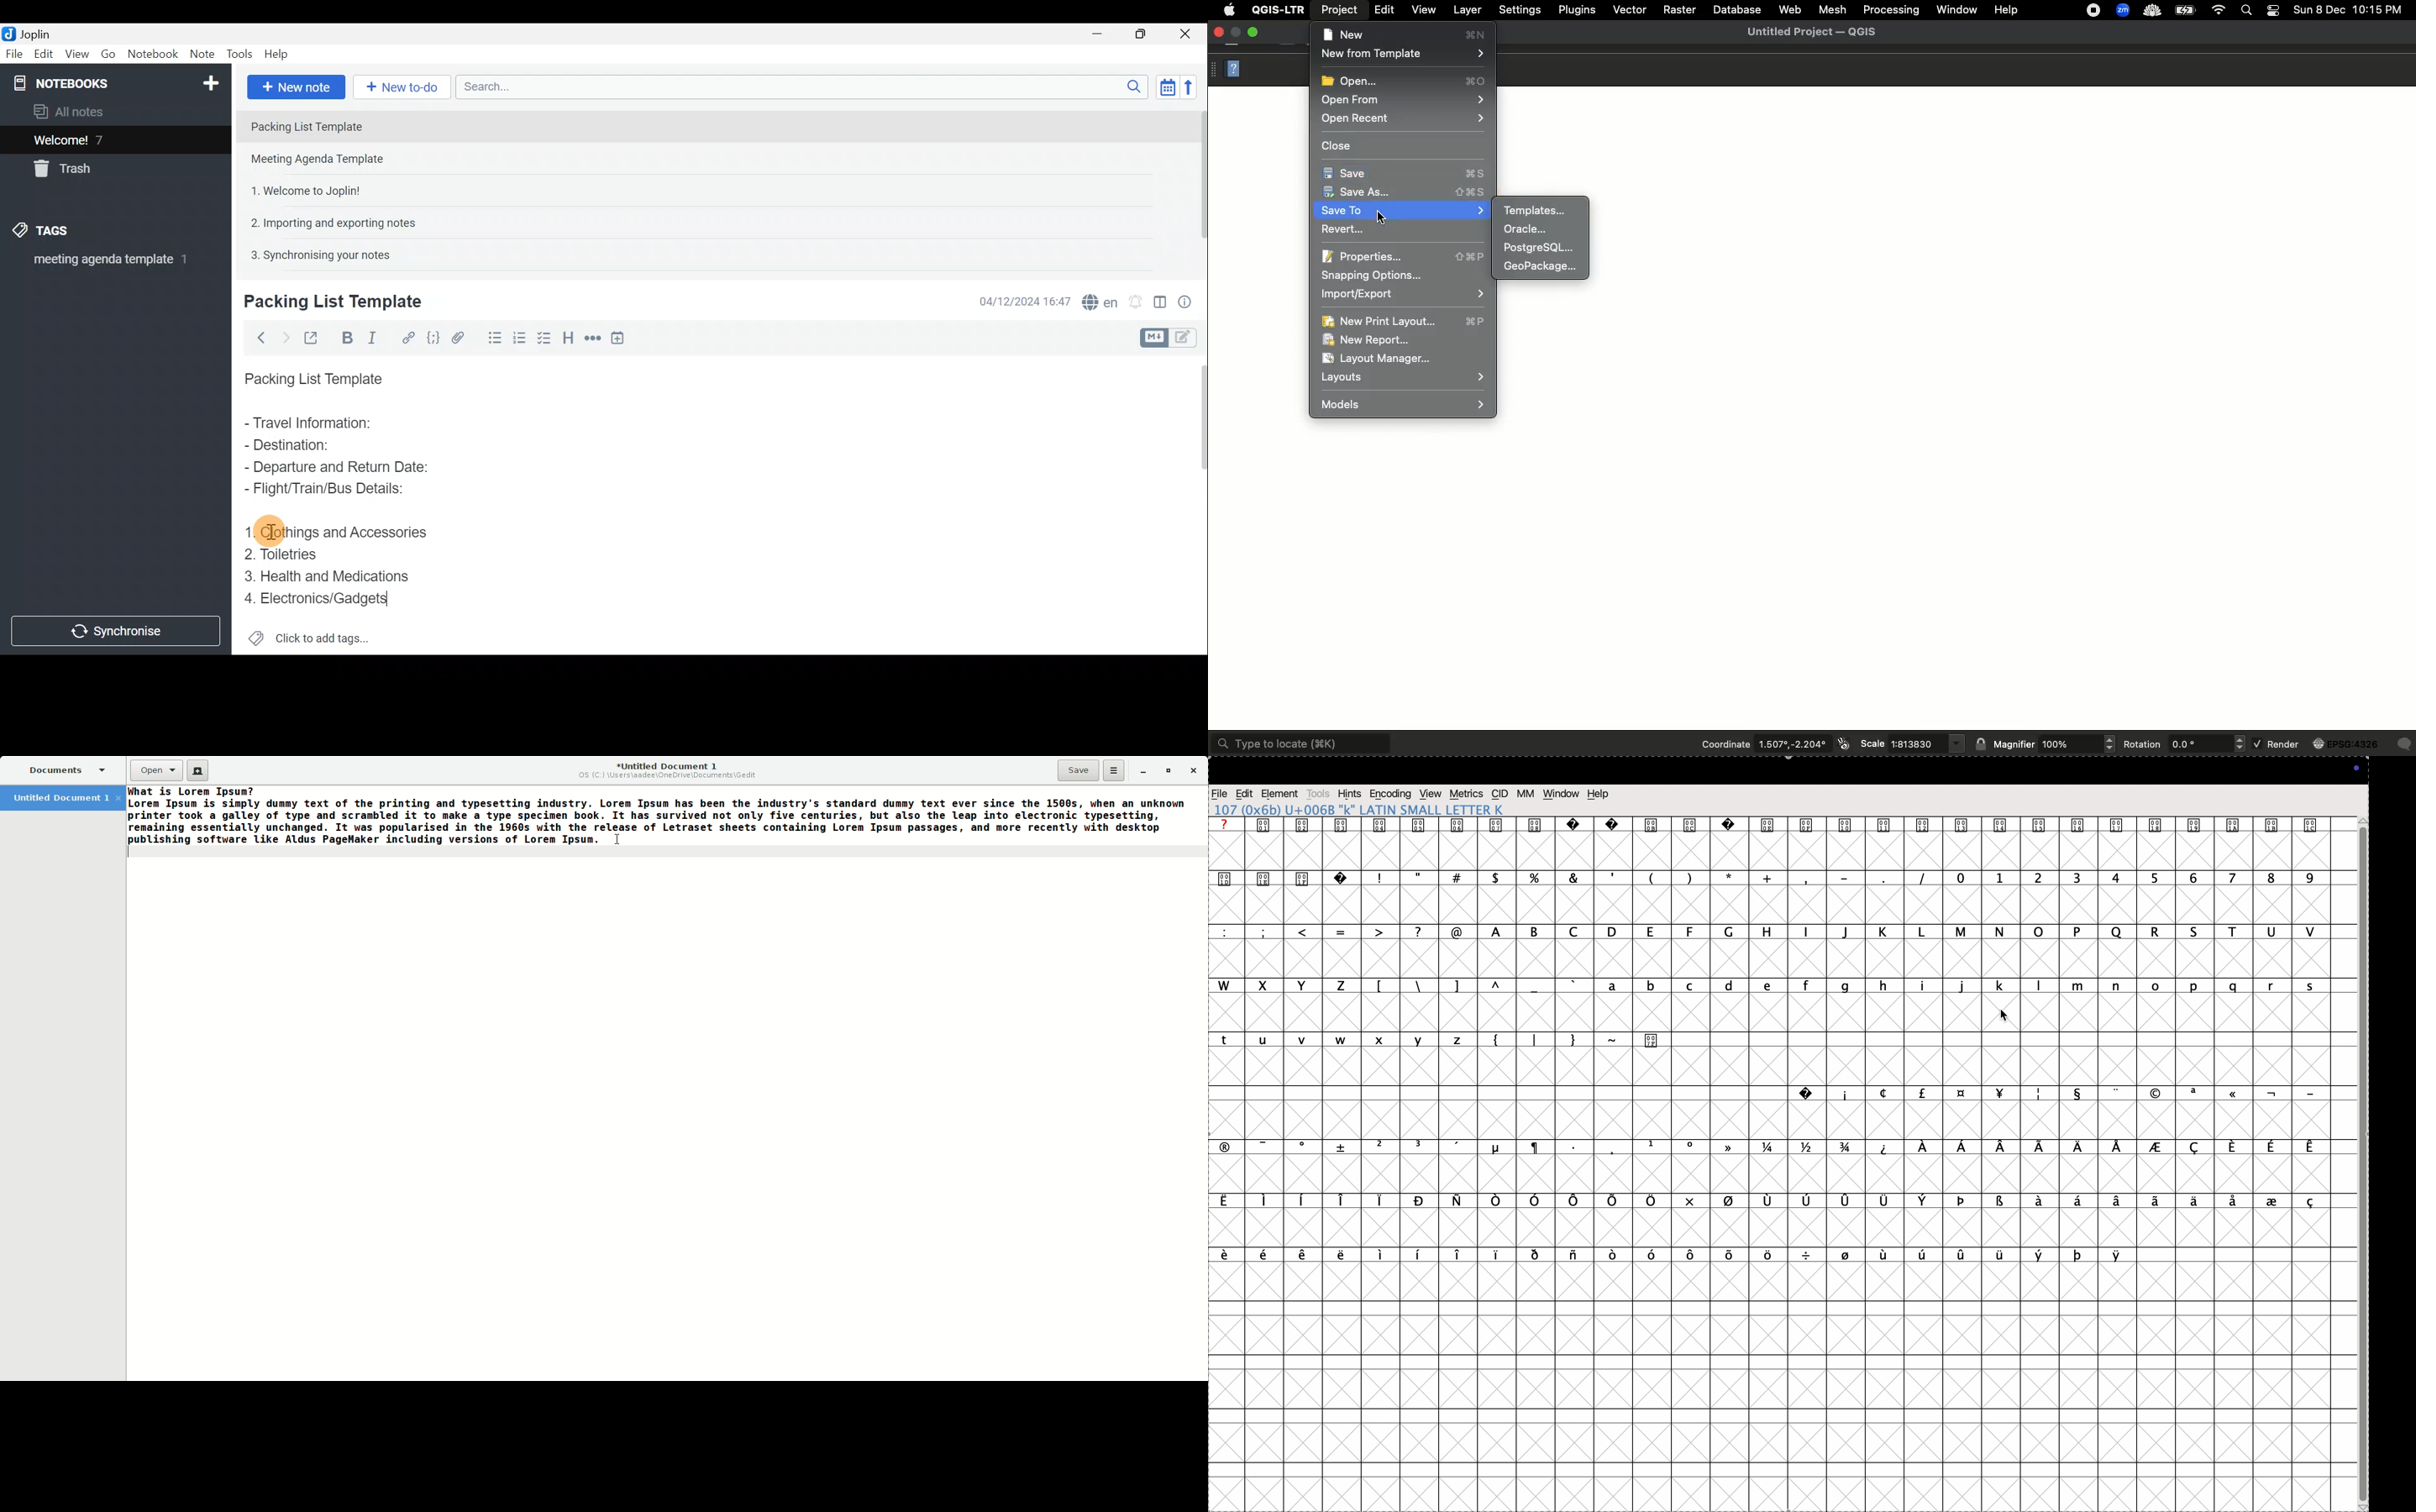  I want to click on Toggle external editing, so click(312, 337).